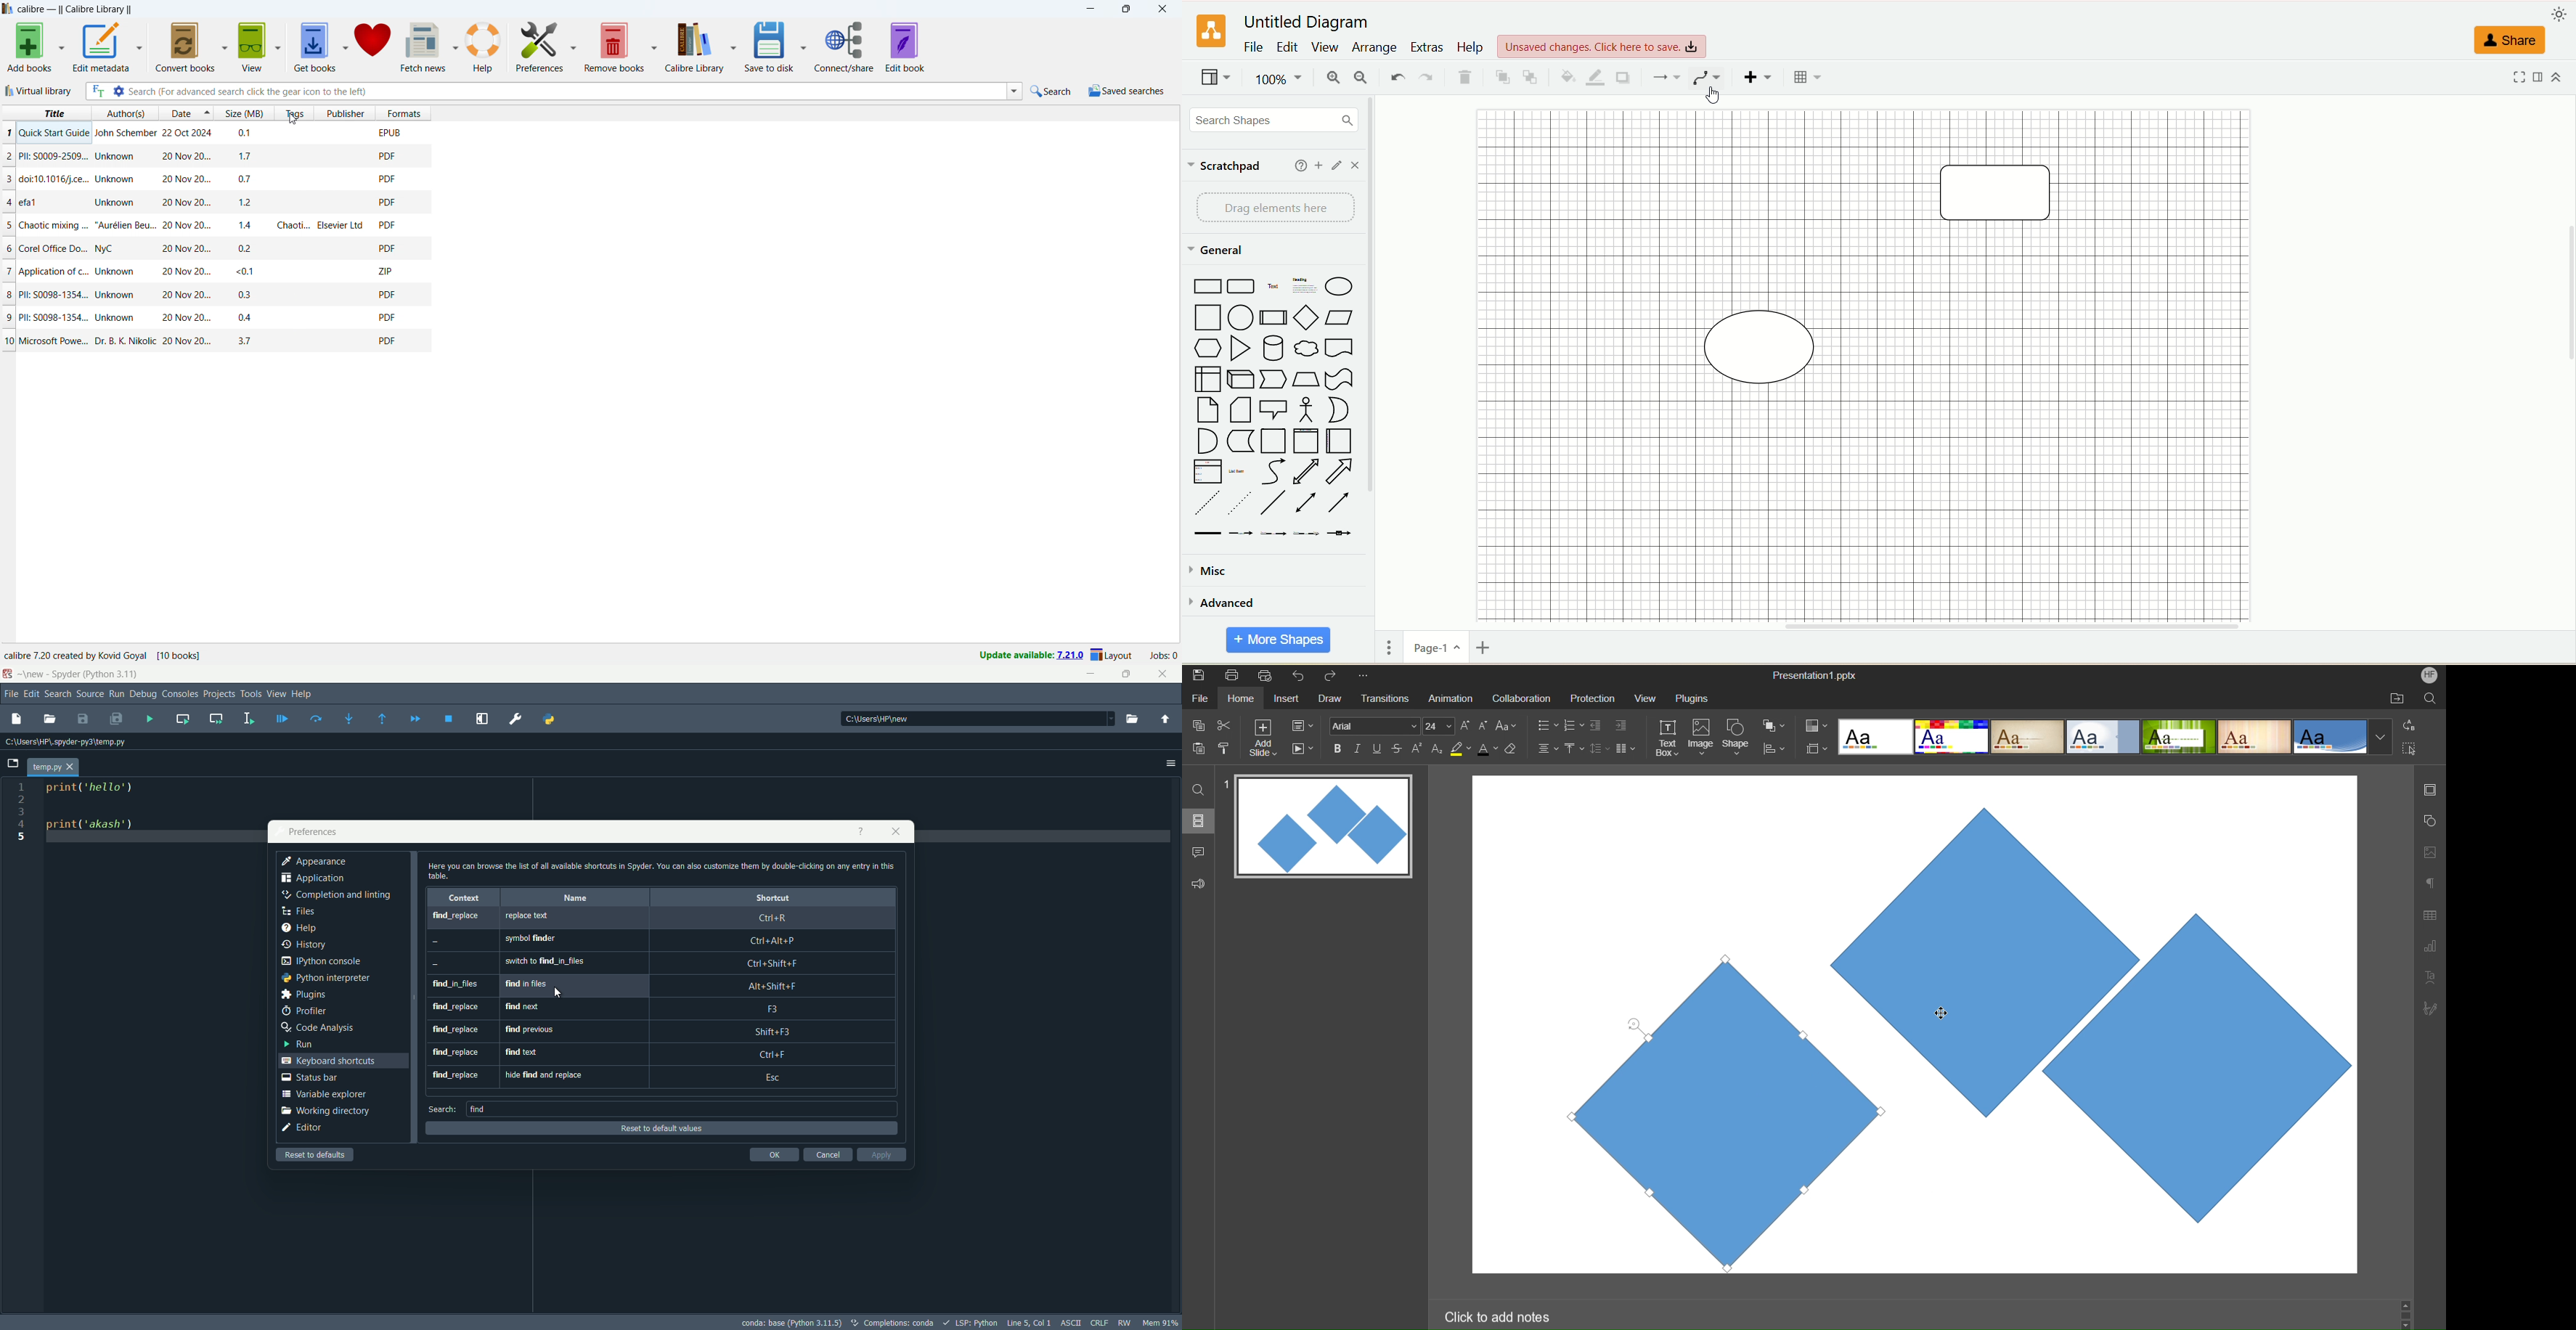  I want to click on Slide Templates, so click(2116, 735).